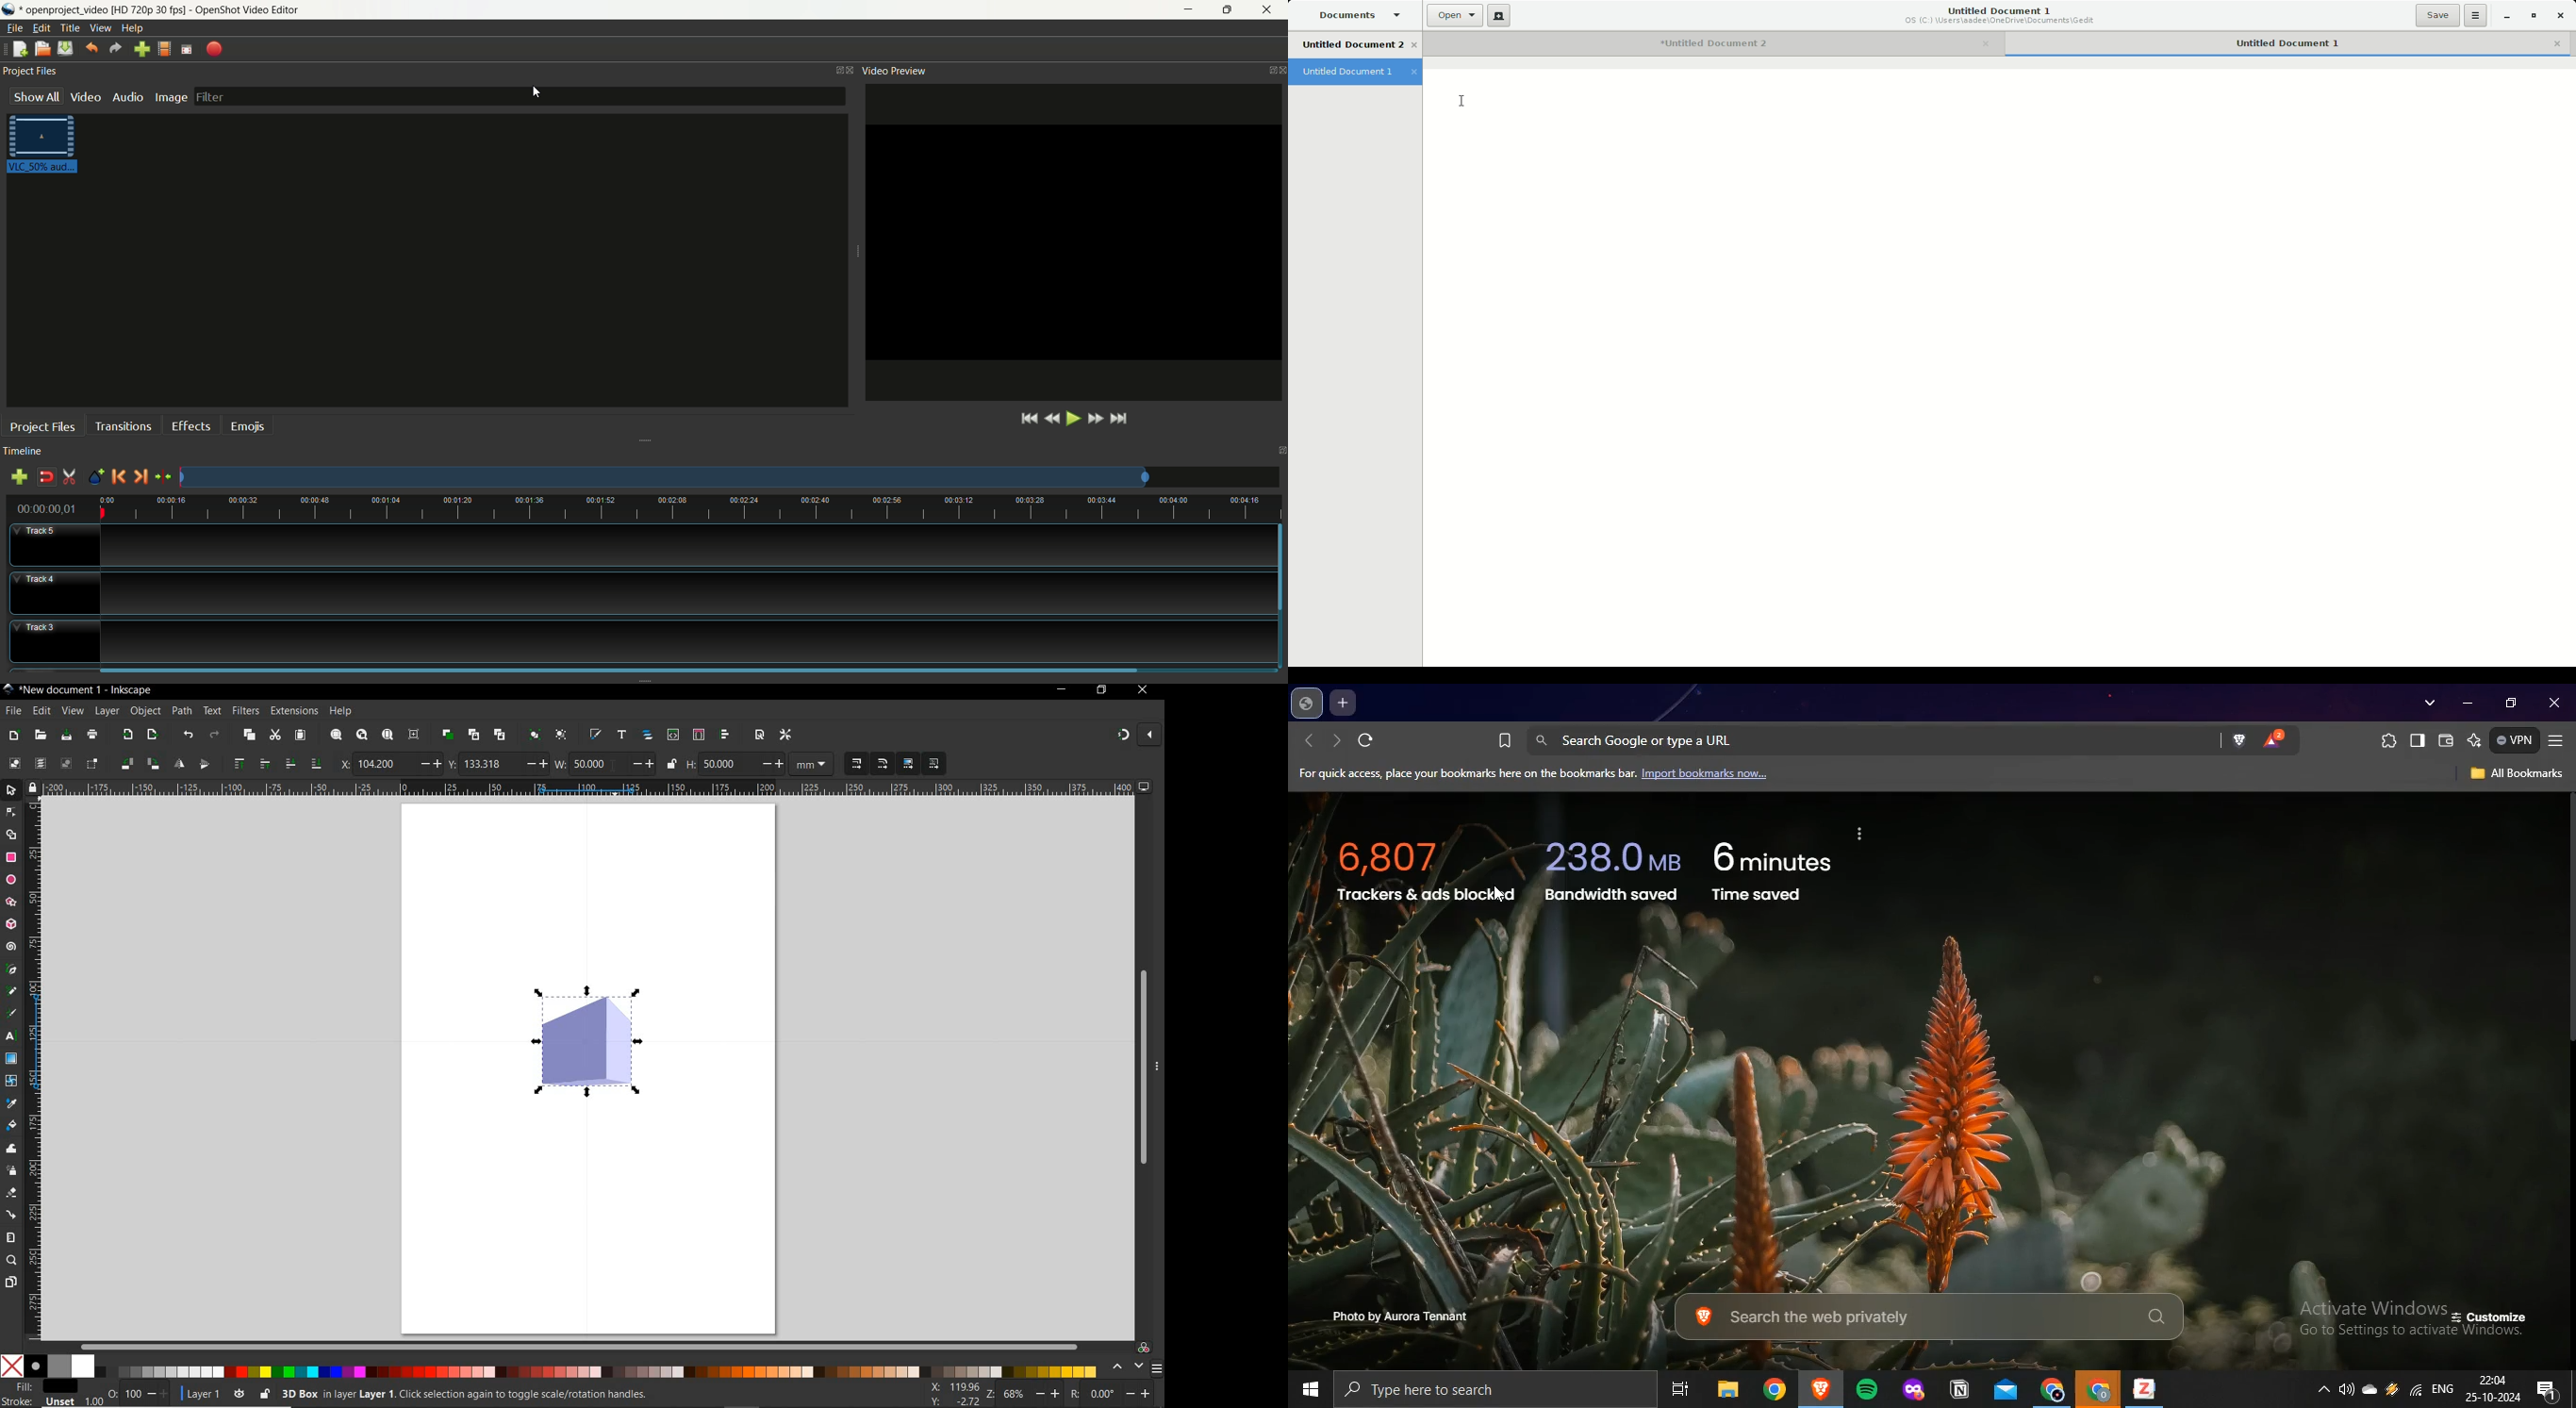  Describe the element at coordinates (649, 734) in the screenshot. I see `open objects` at that location.